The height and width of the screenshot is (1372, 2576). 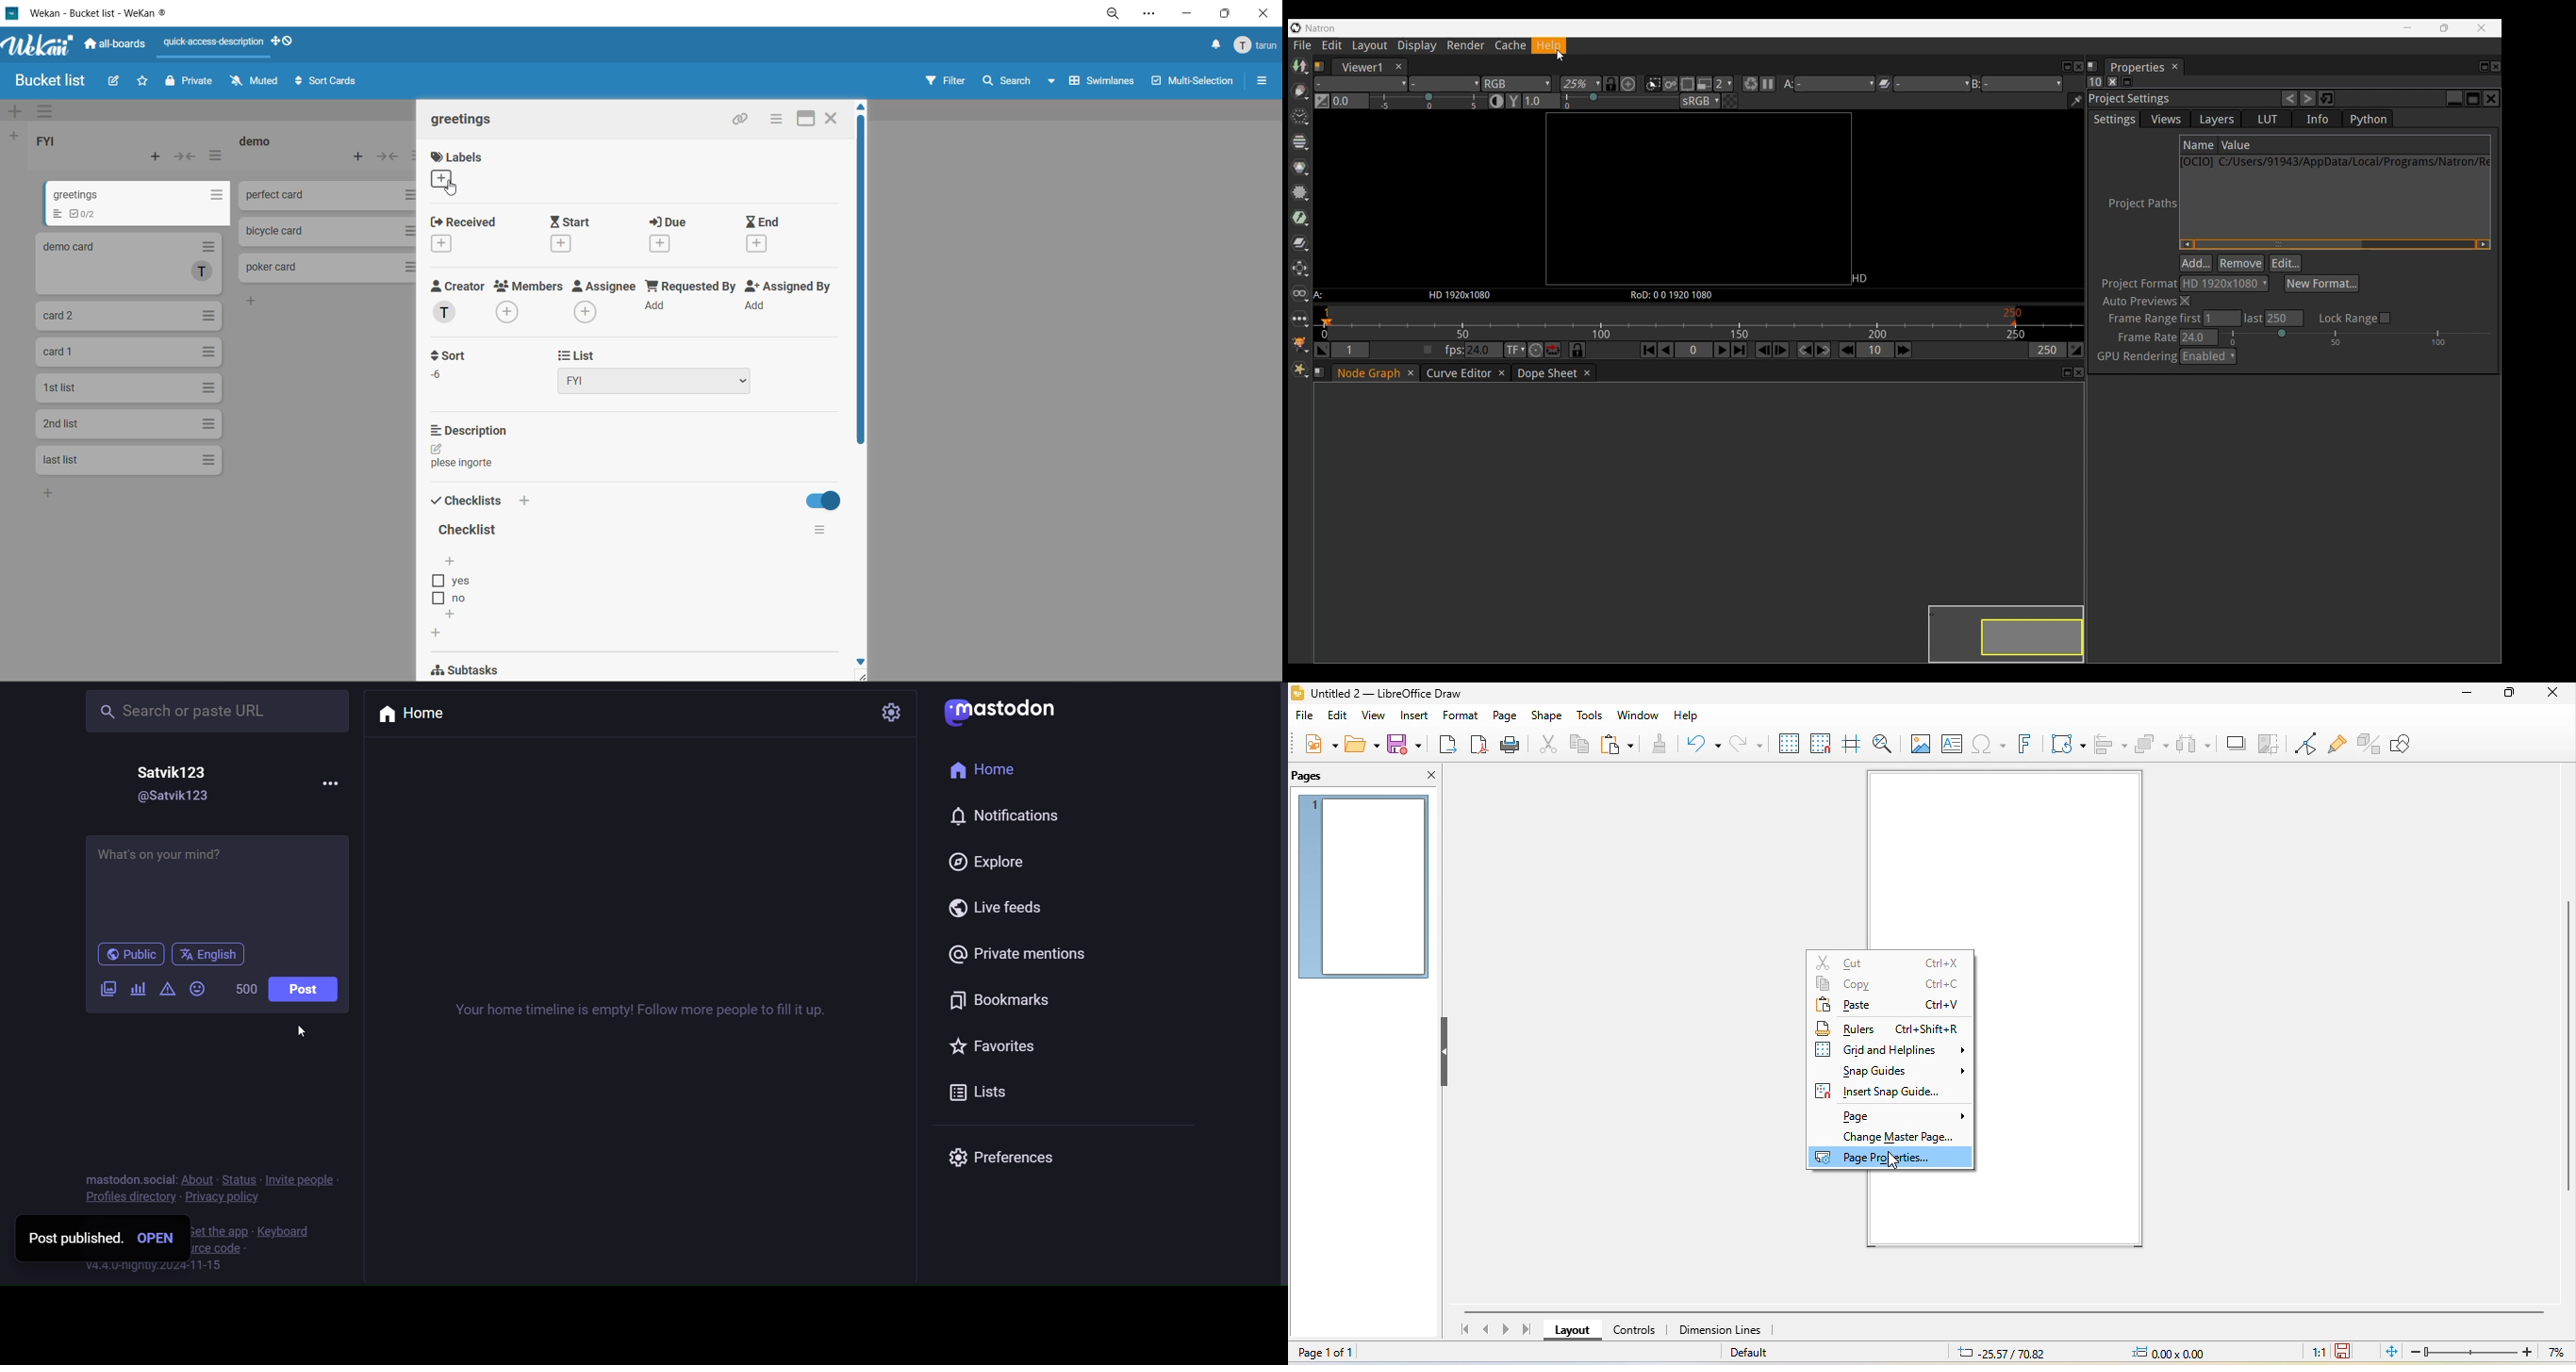 What do you see at coordinates (305, 1180) in the screenshot?
I see `invite people` at bounding box center [305, 1180].